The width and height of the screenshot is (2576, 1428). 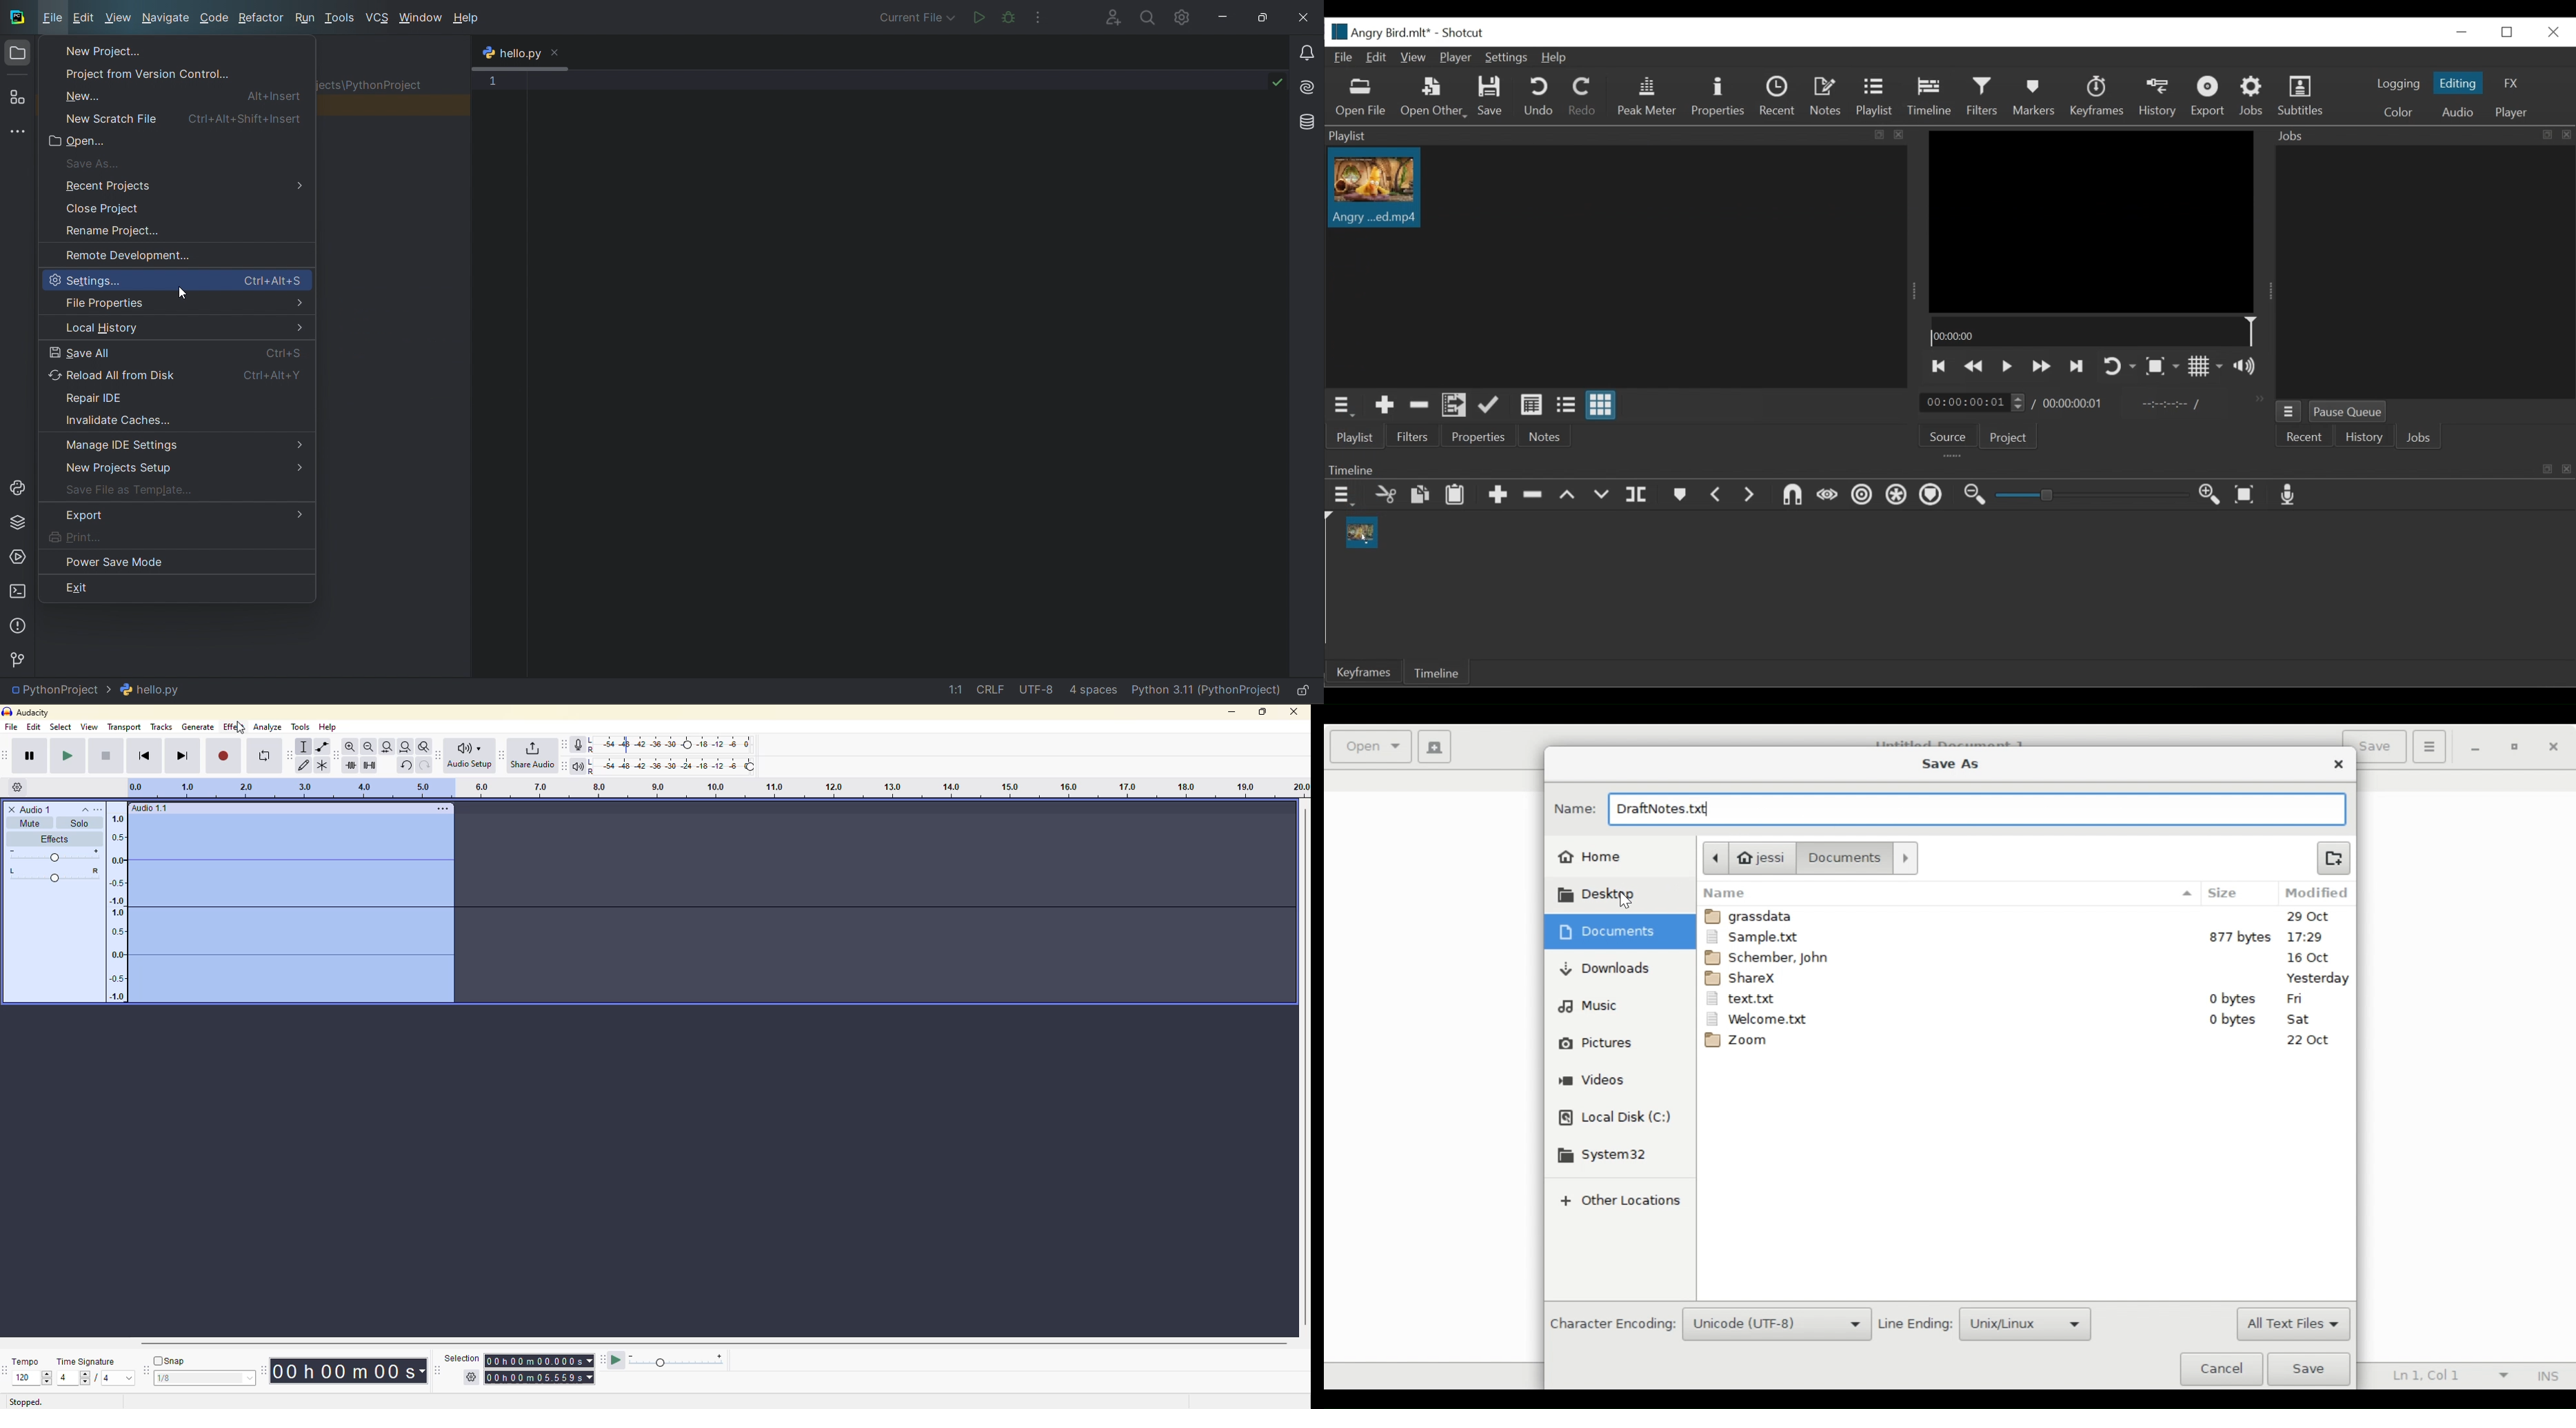 What do you see at coordinates (1604, 495) in the screenshot?
I see `Overwrite` at bounding box center [1604, 495].